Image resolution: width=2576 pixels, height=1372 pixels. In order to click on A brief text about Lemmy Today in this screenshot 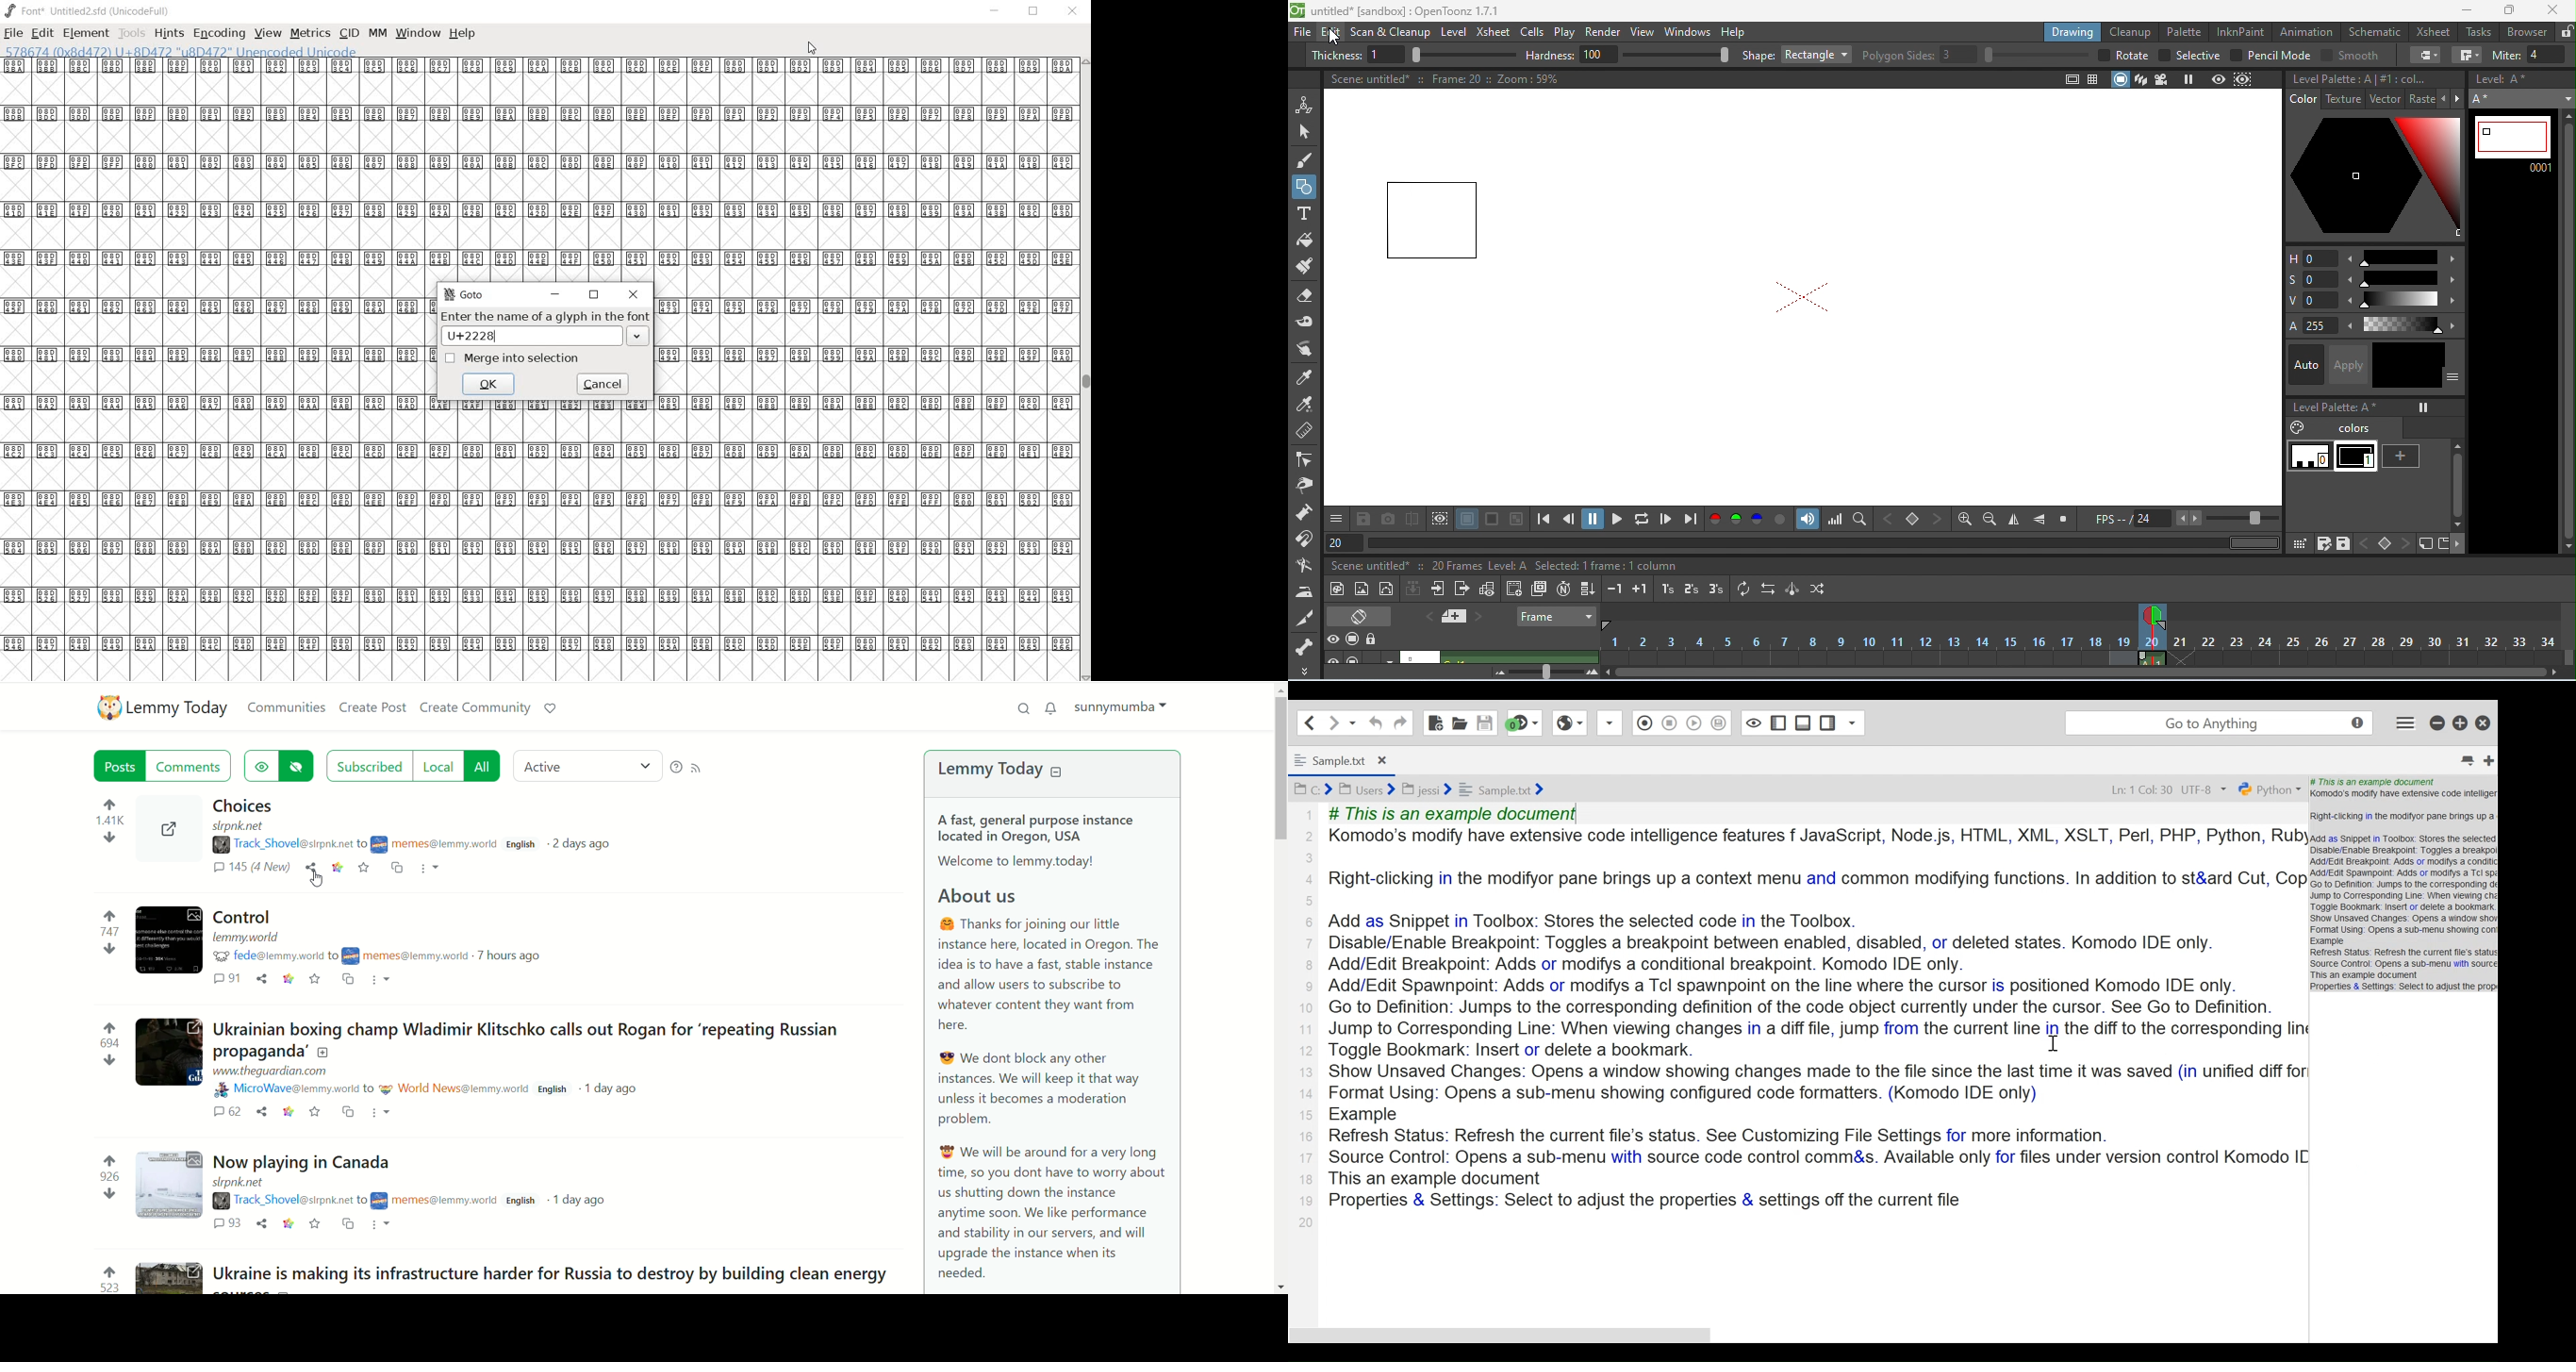, I will do `click(1059, 1046)`.